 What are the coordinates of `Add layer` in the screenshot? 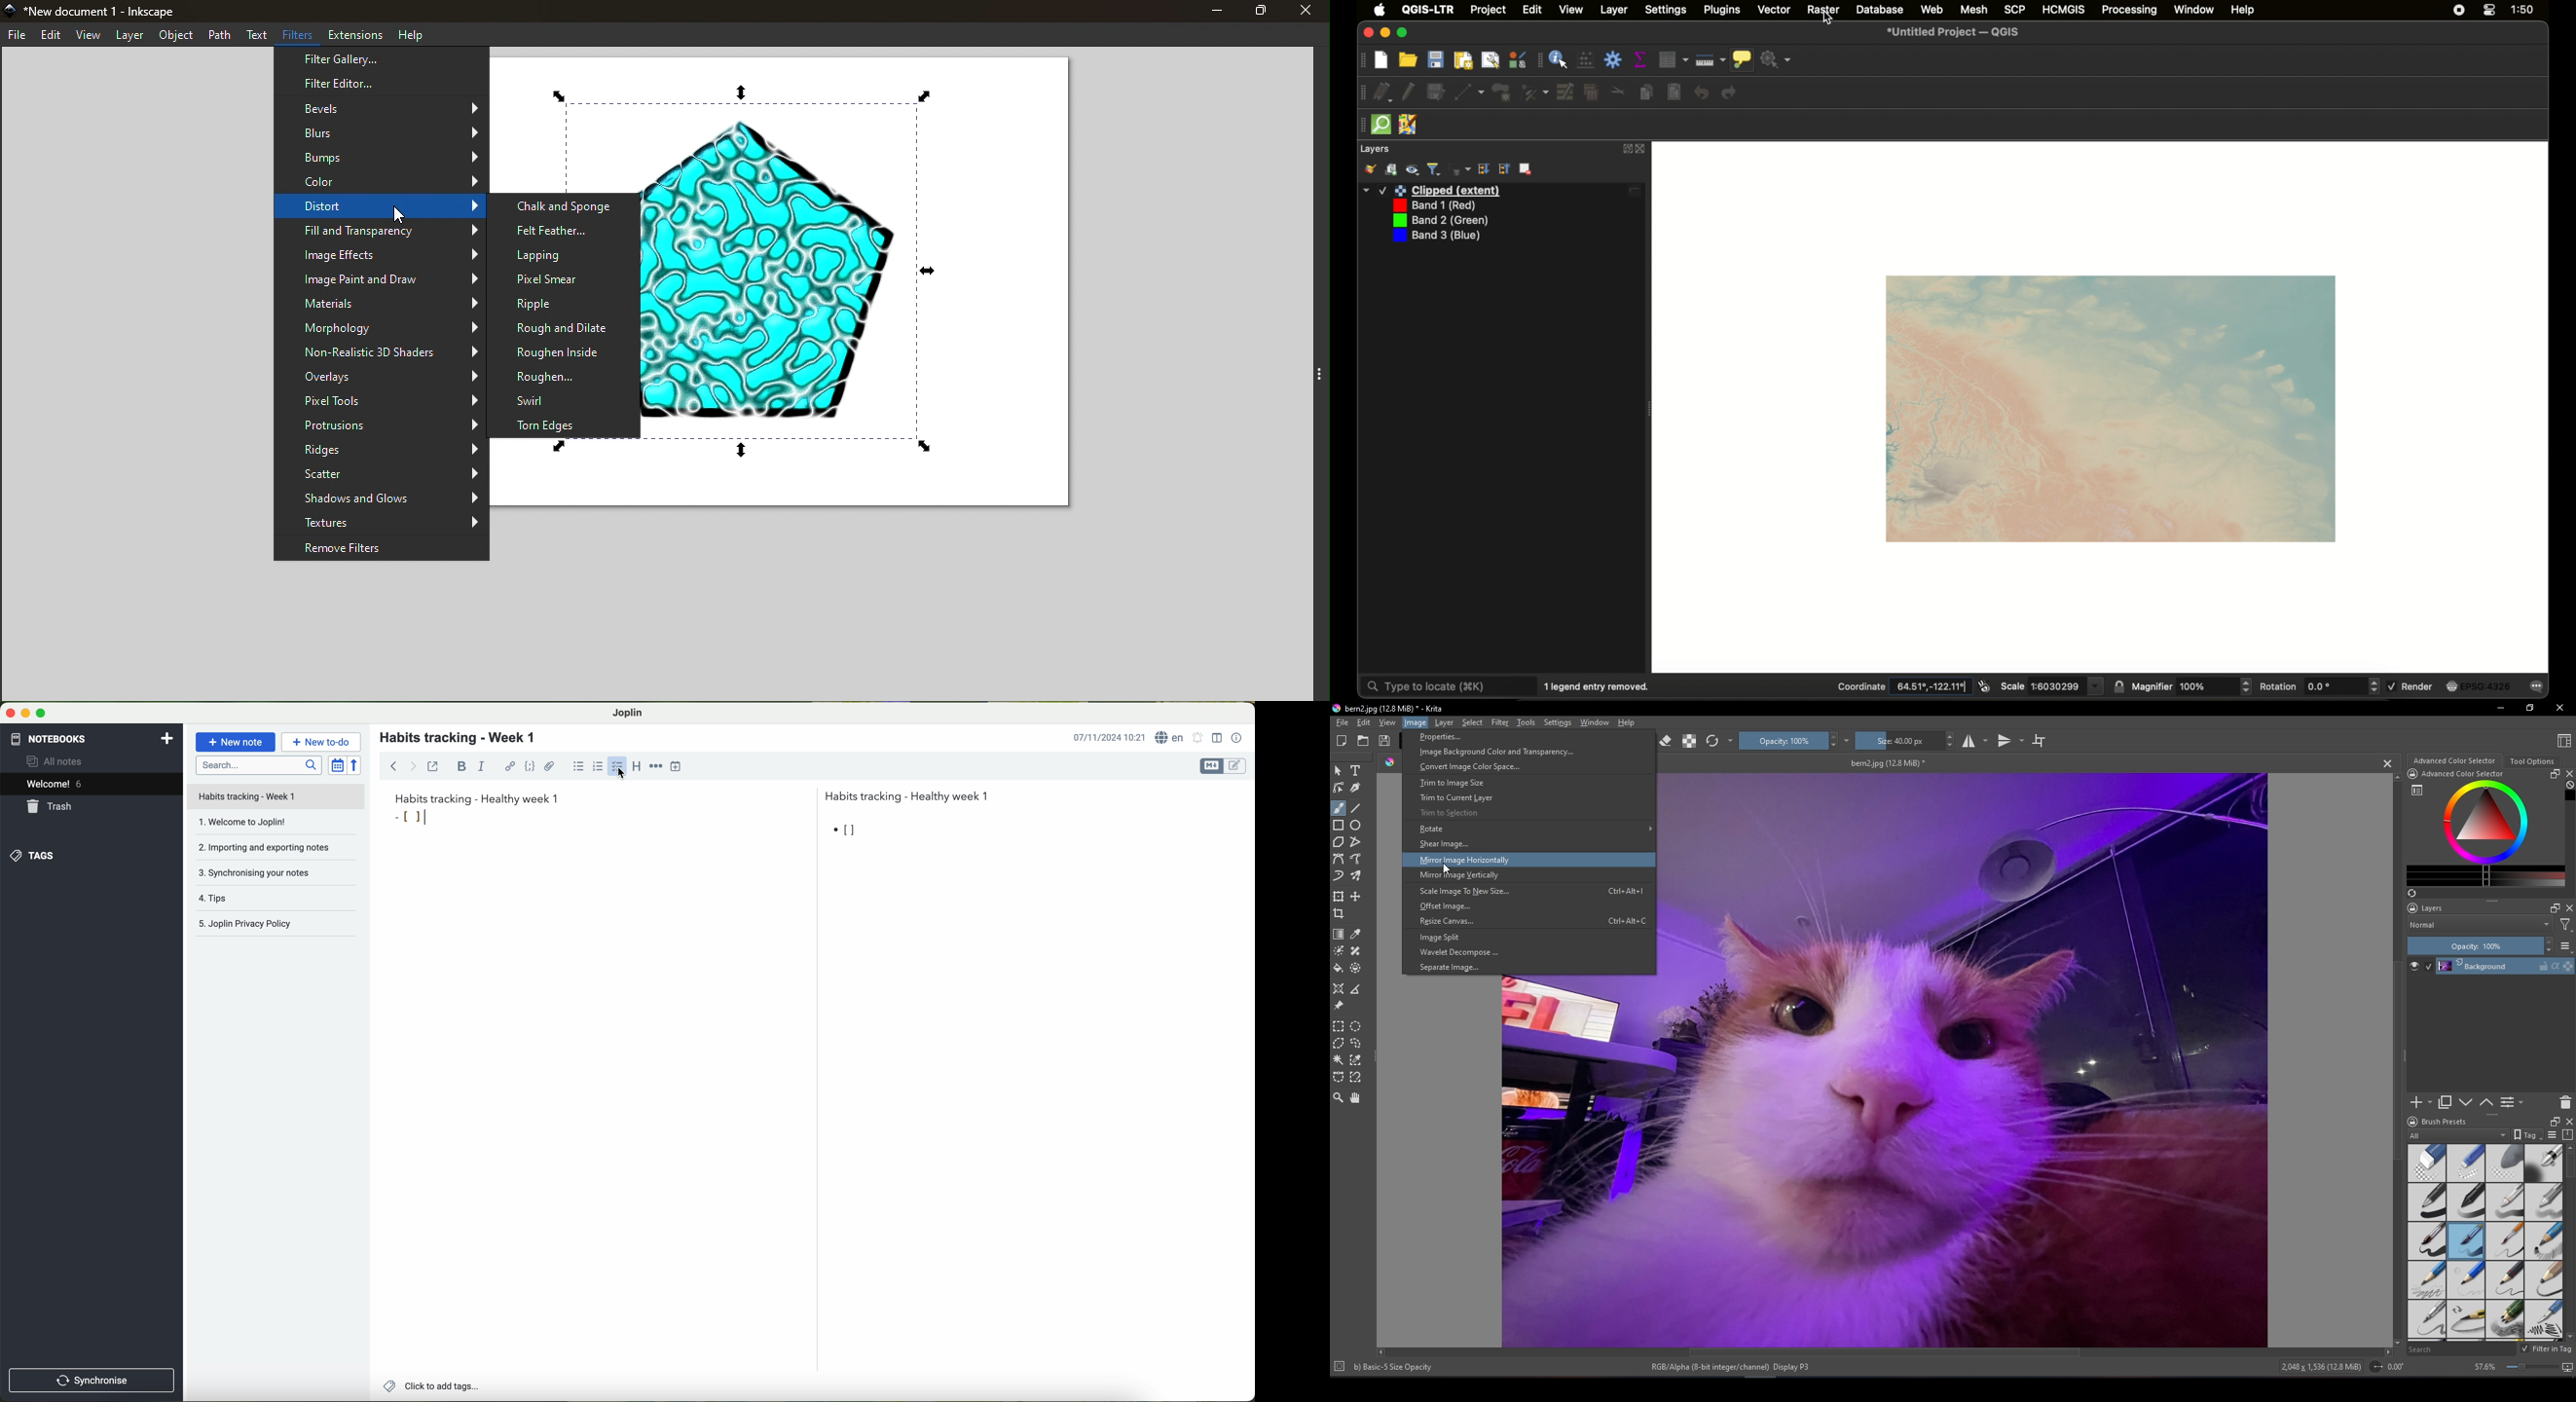 It's located at (2422, 1103).